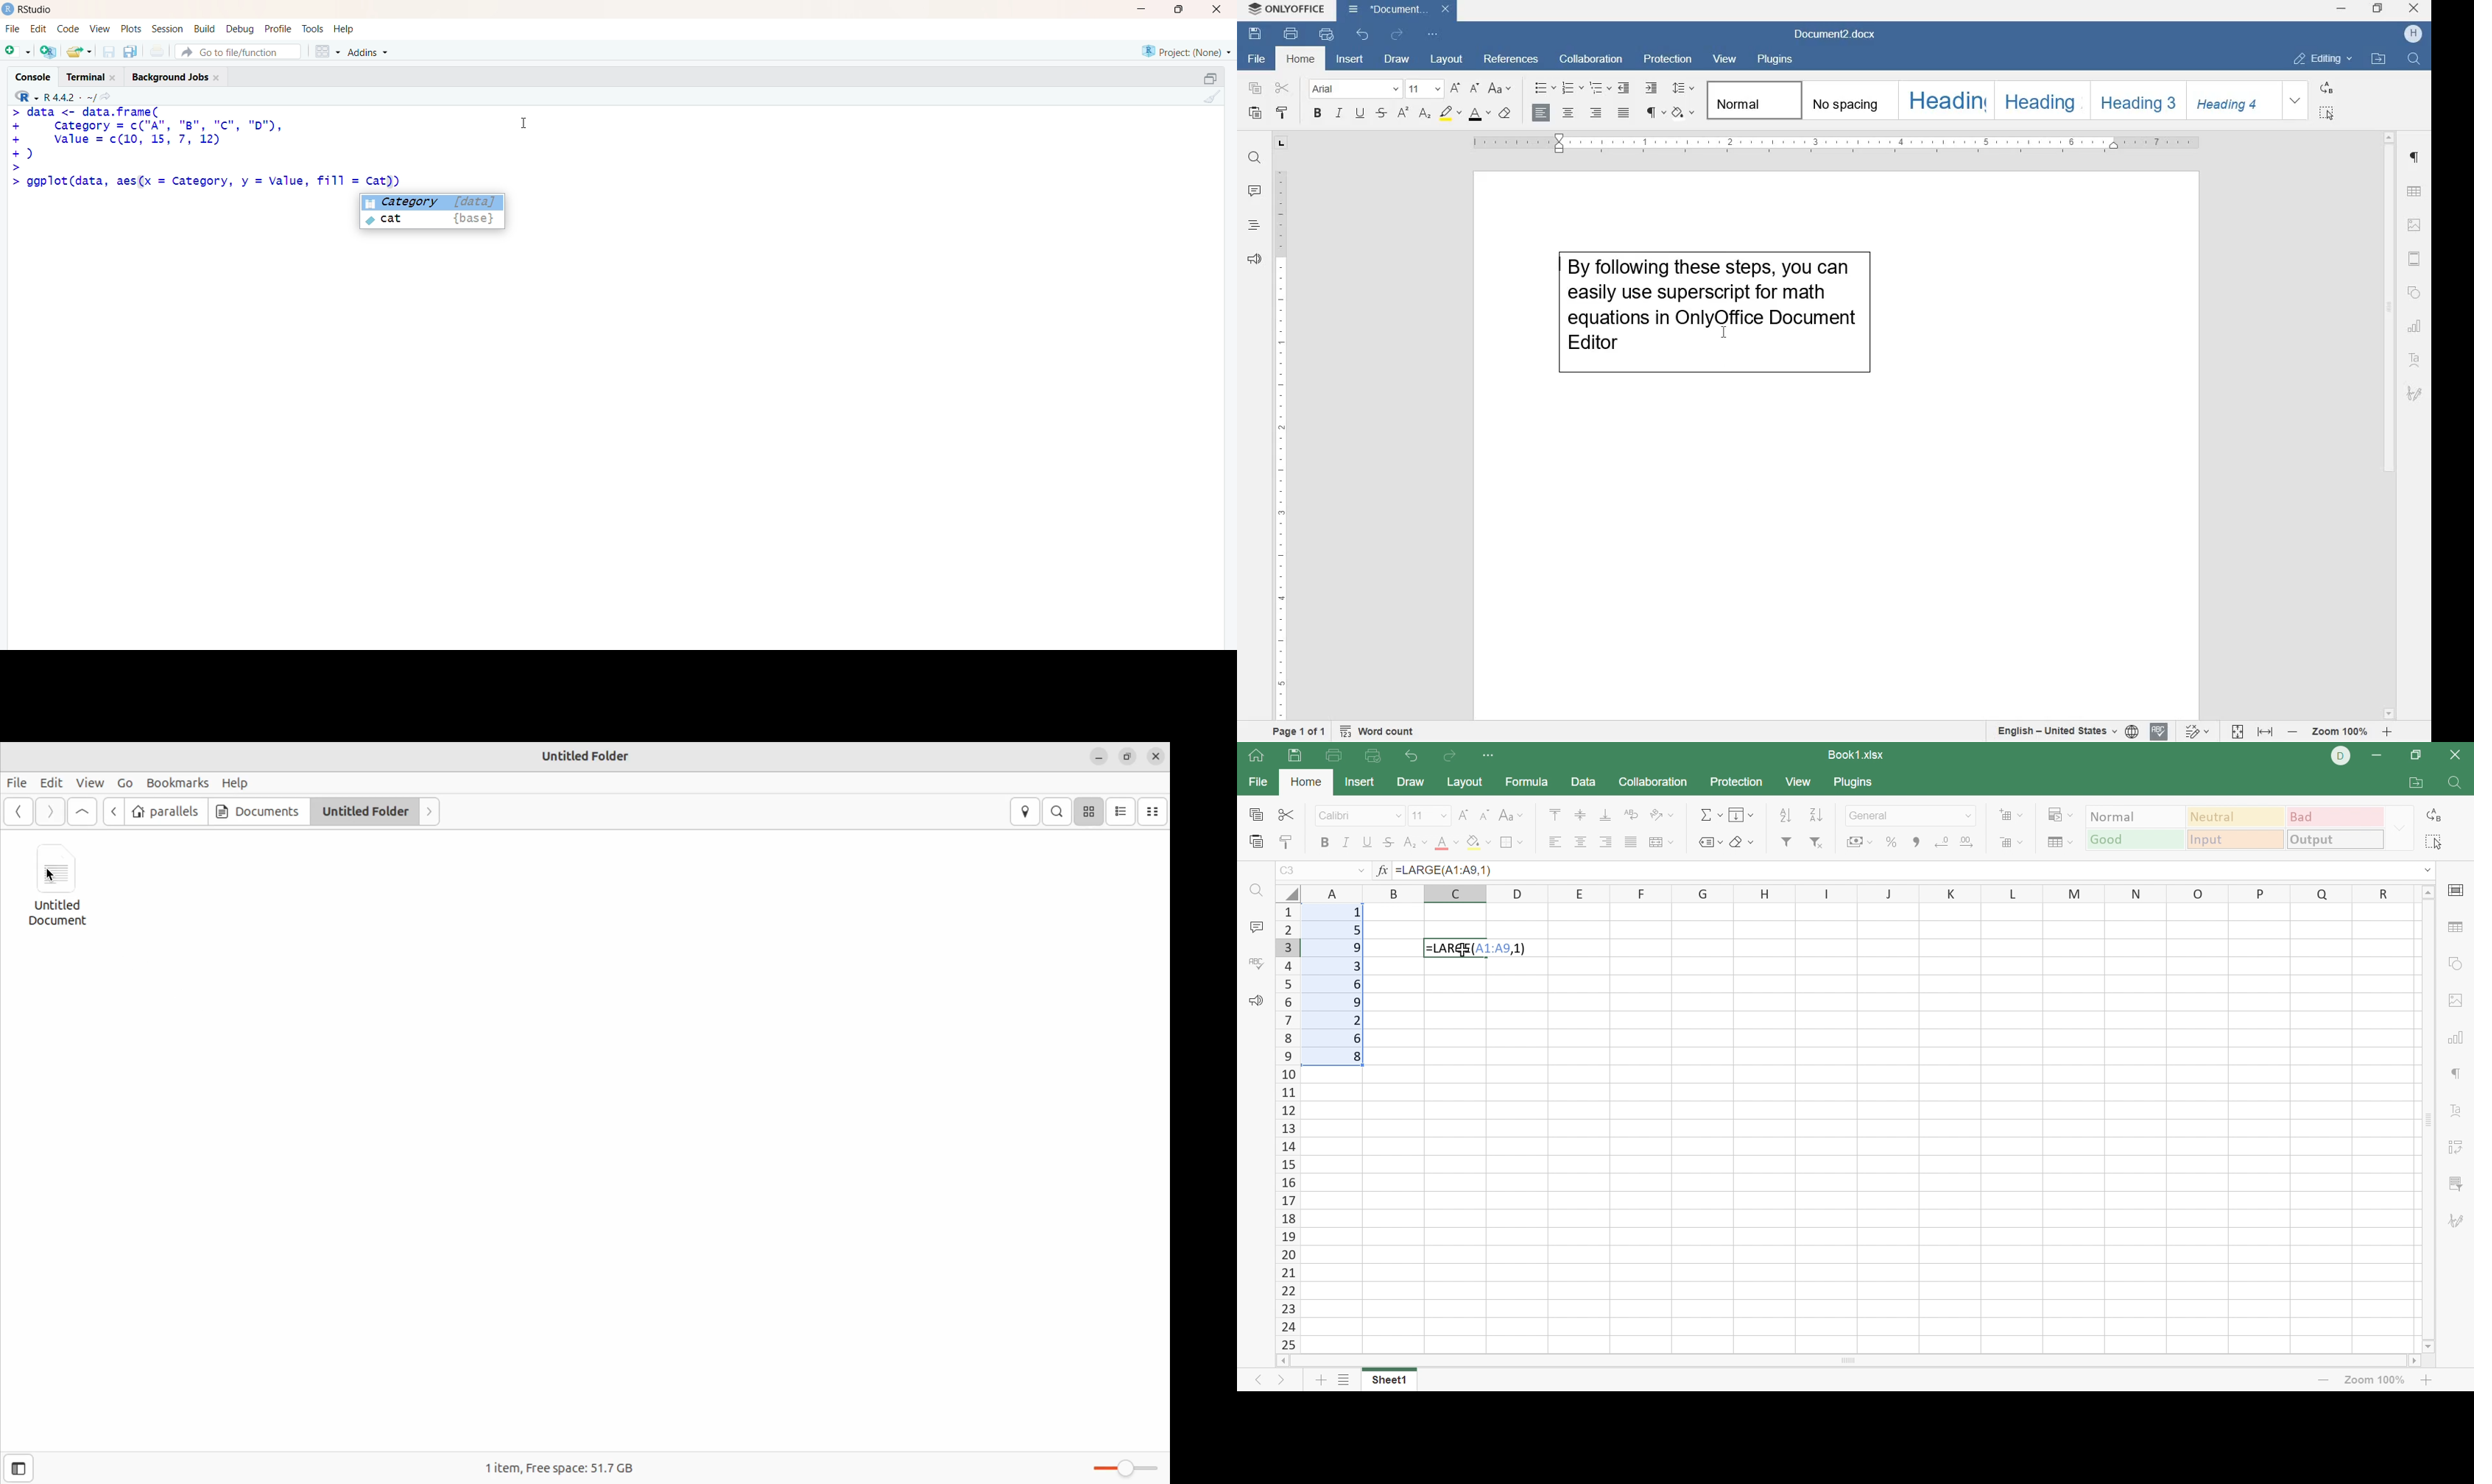 The width and height of the screenshot is (2492, 1484). I want to click on clear style, so click(1505, 114).